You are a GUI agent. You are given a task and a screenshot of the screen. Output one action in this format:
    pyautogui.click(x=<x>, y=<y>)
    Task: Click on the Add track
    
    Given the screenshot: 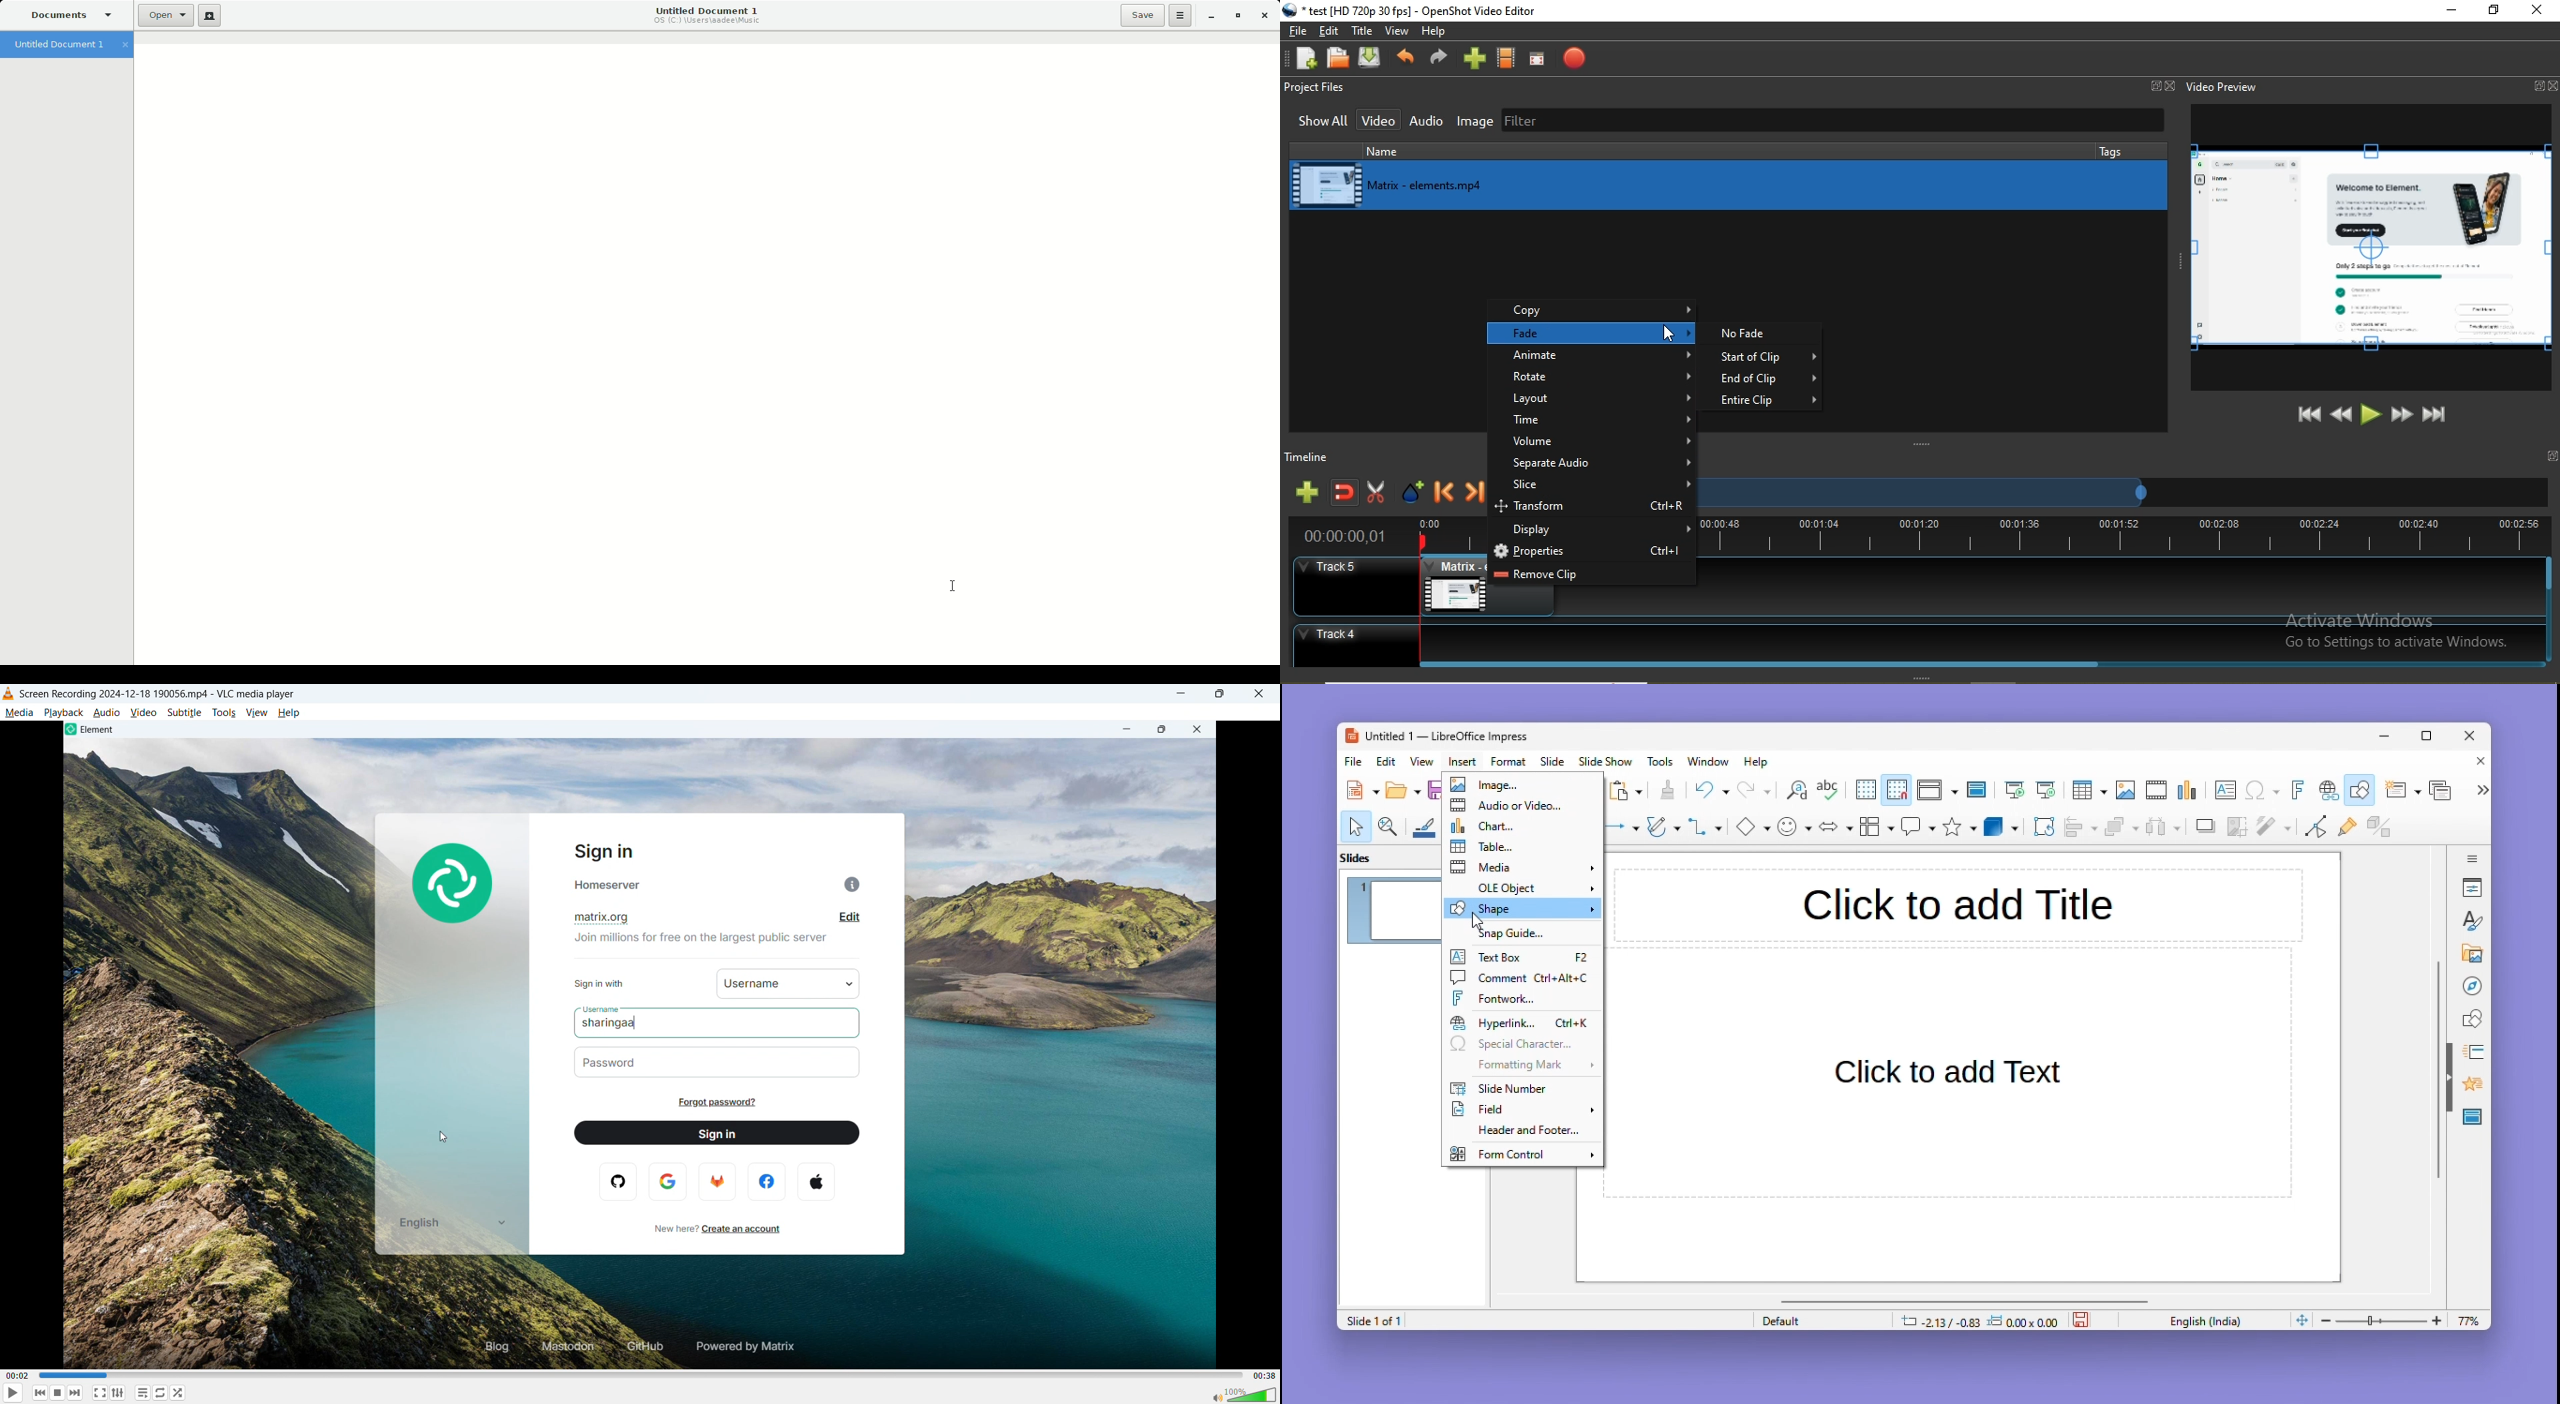 What is the action you would take?
    pyautogui.click(x=1308, y=492)
    